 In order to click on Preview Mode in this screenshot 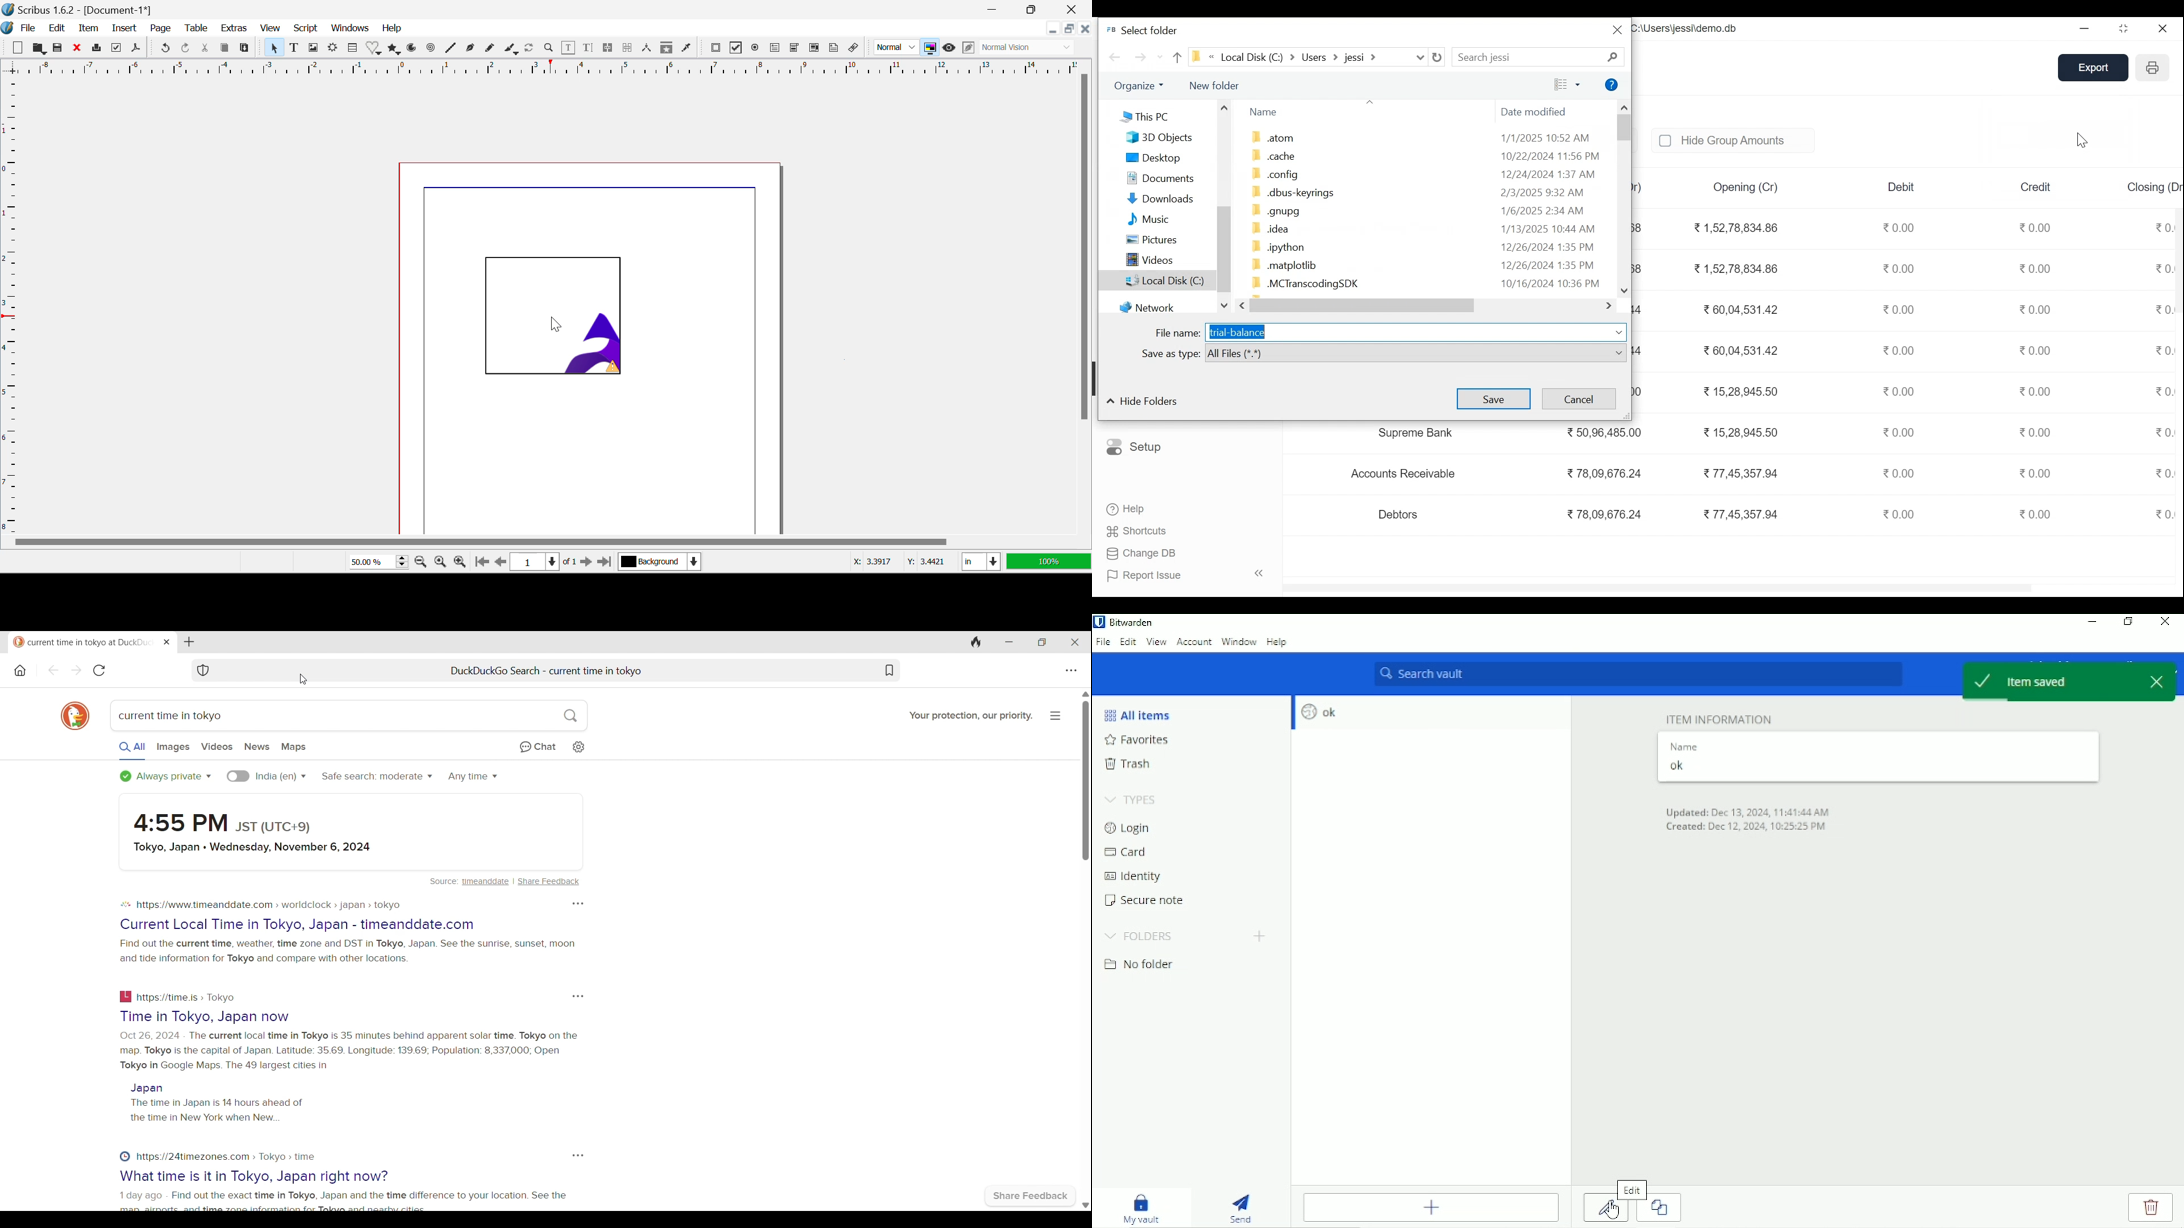, I will do `click(949, 48)`.